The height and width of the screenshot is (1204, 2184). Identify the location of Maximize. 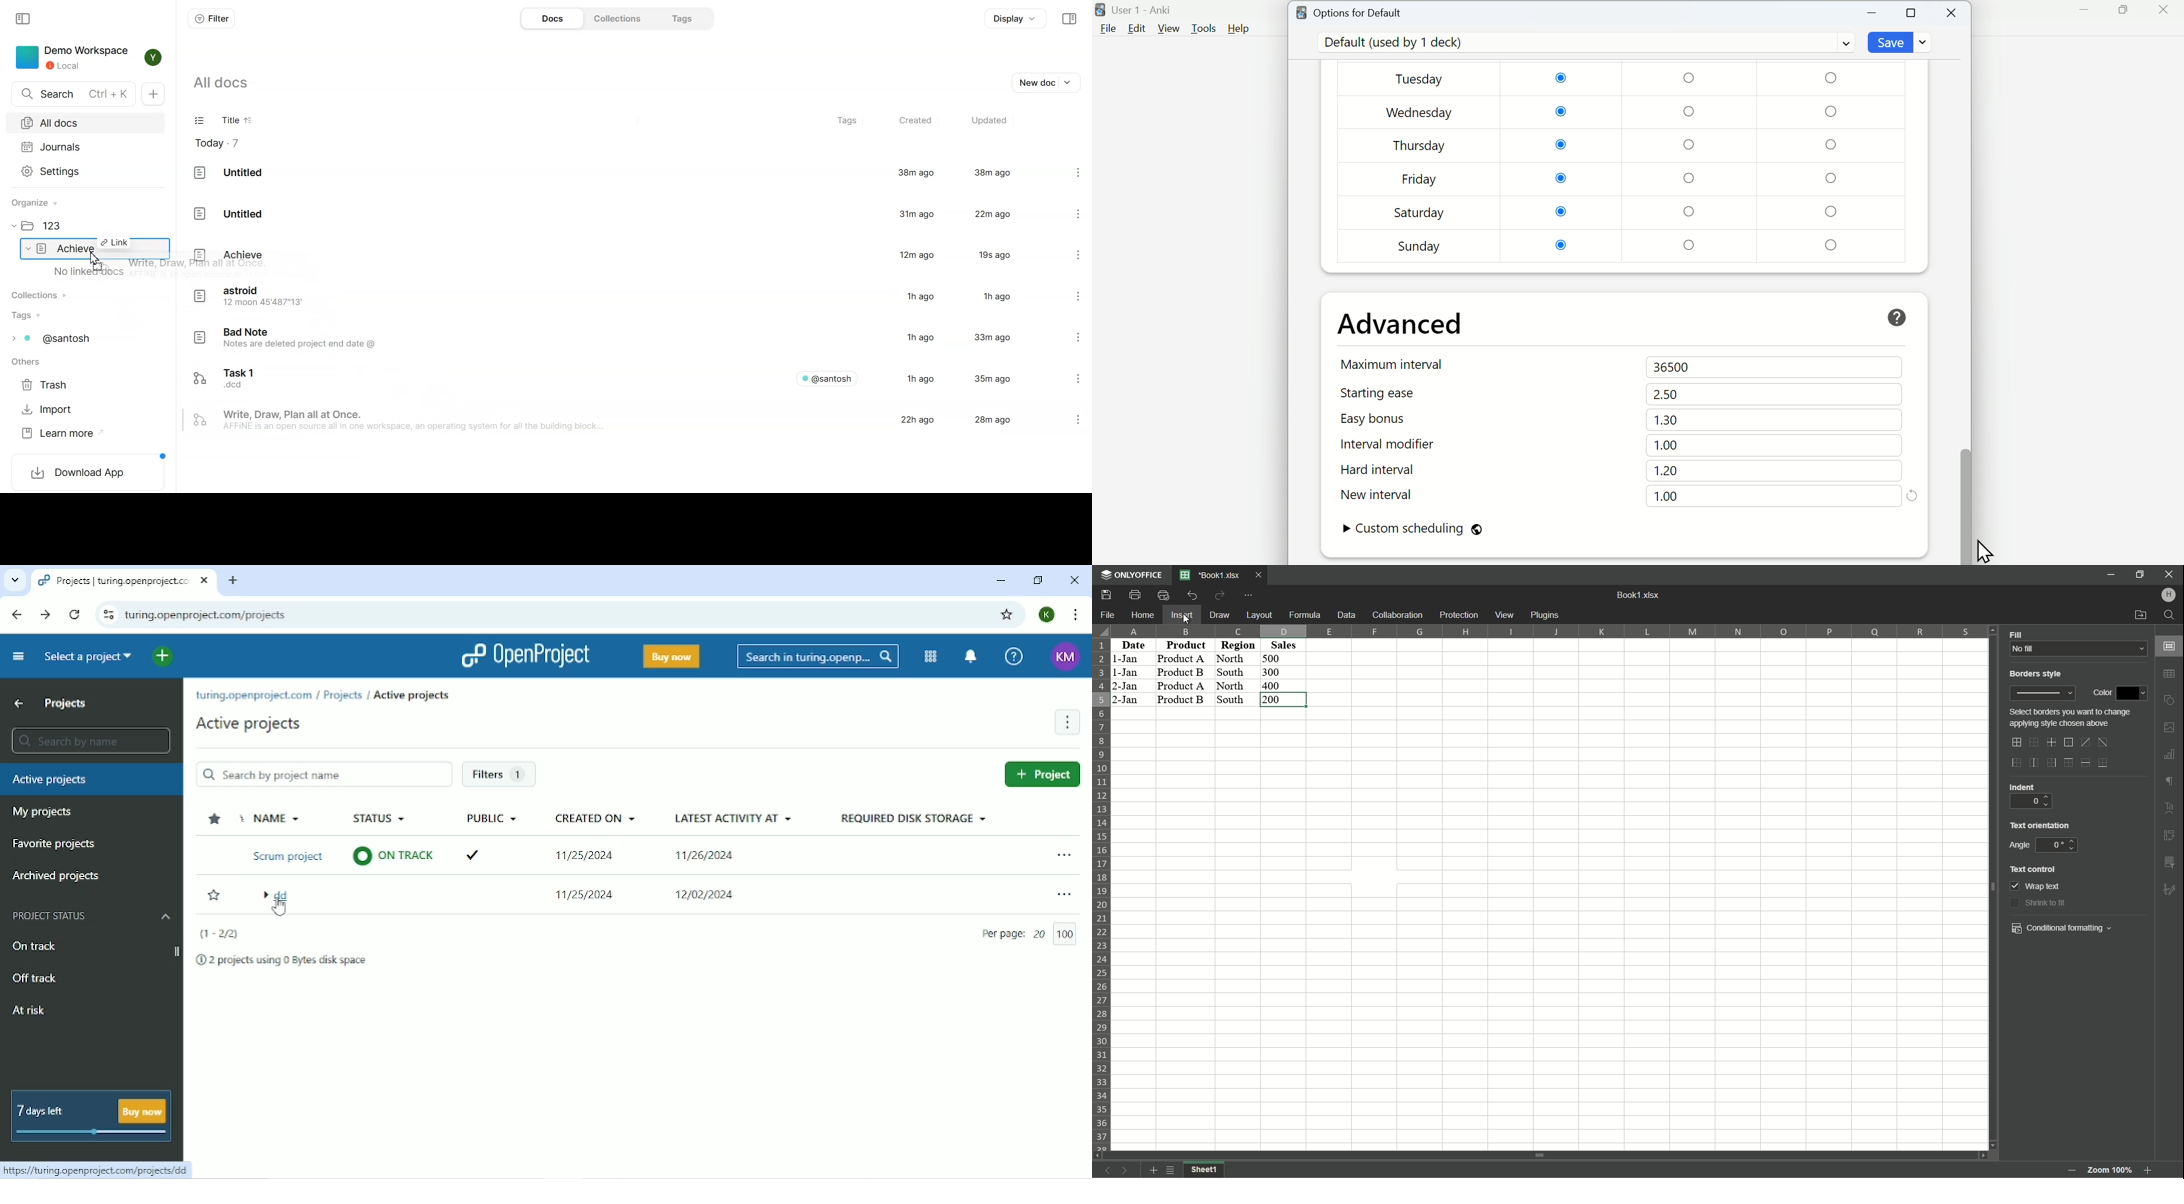
(1912, 12).